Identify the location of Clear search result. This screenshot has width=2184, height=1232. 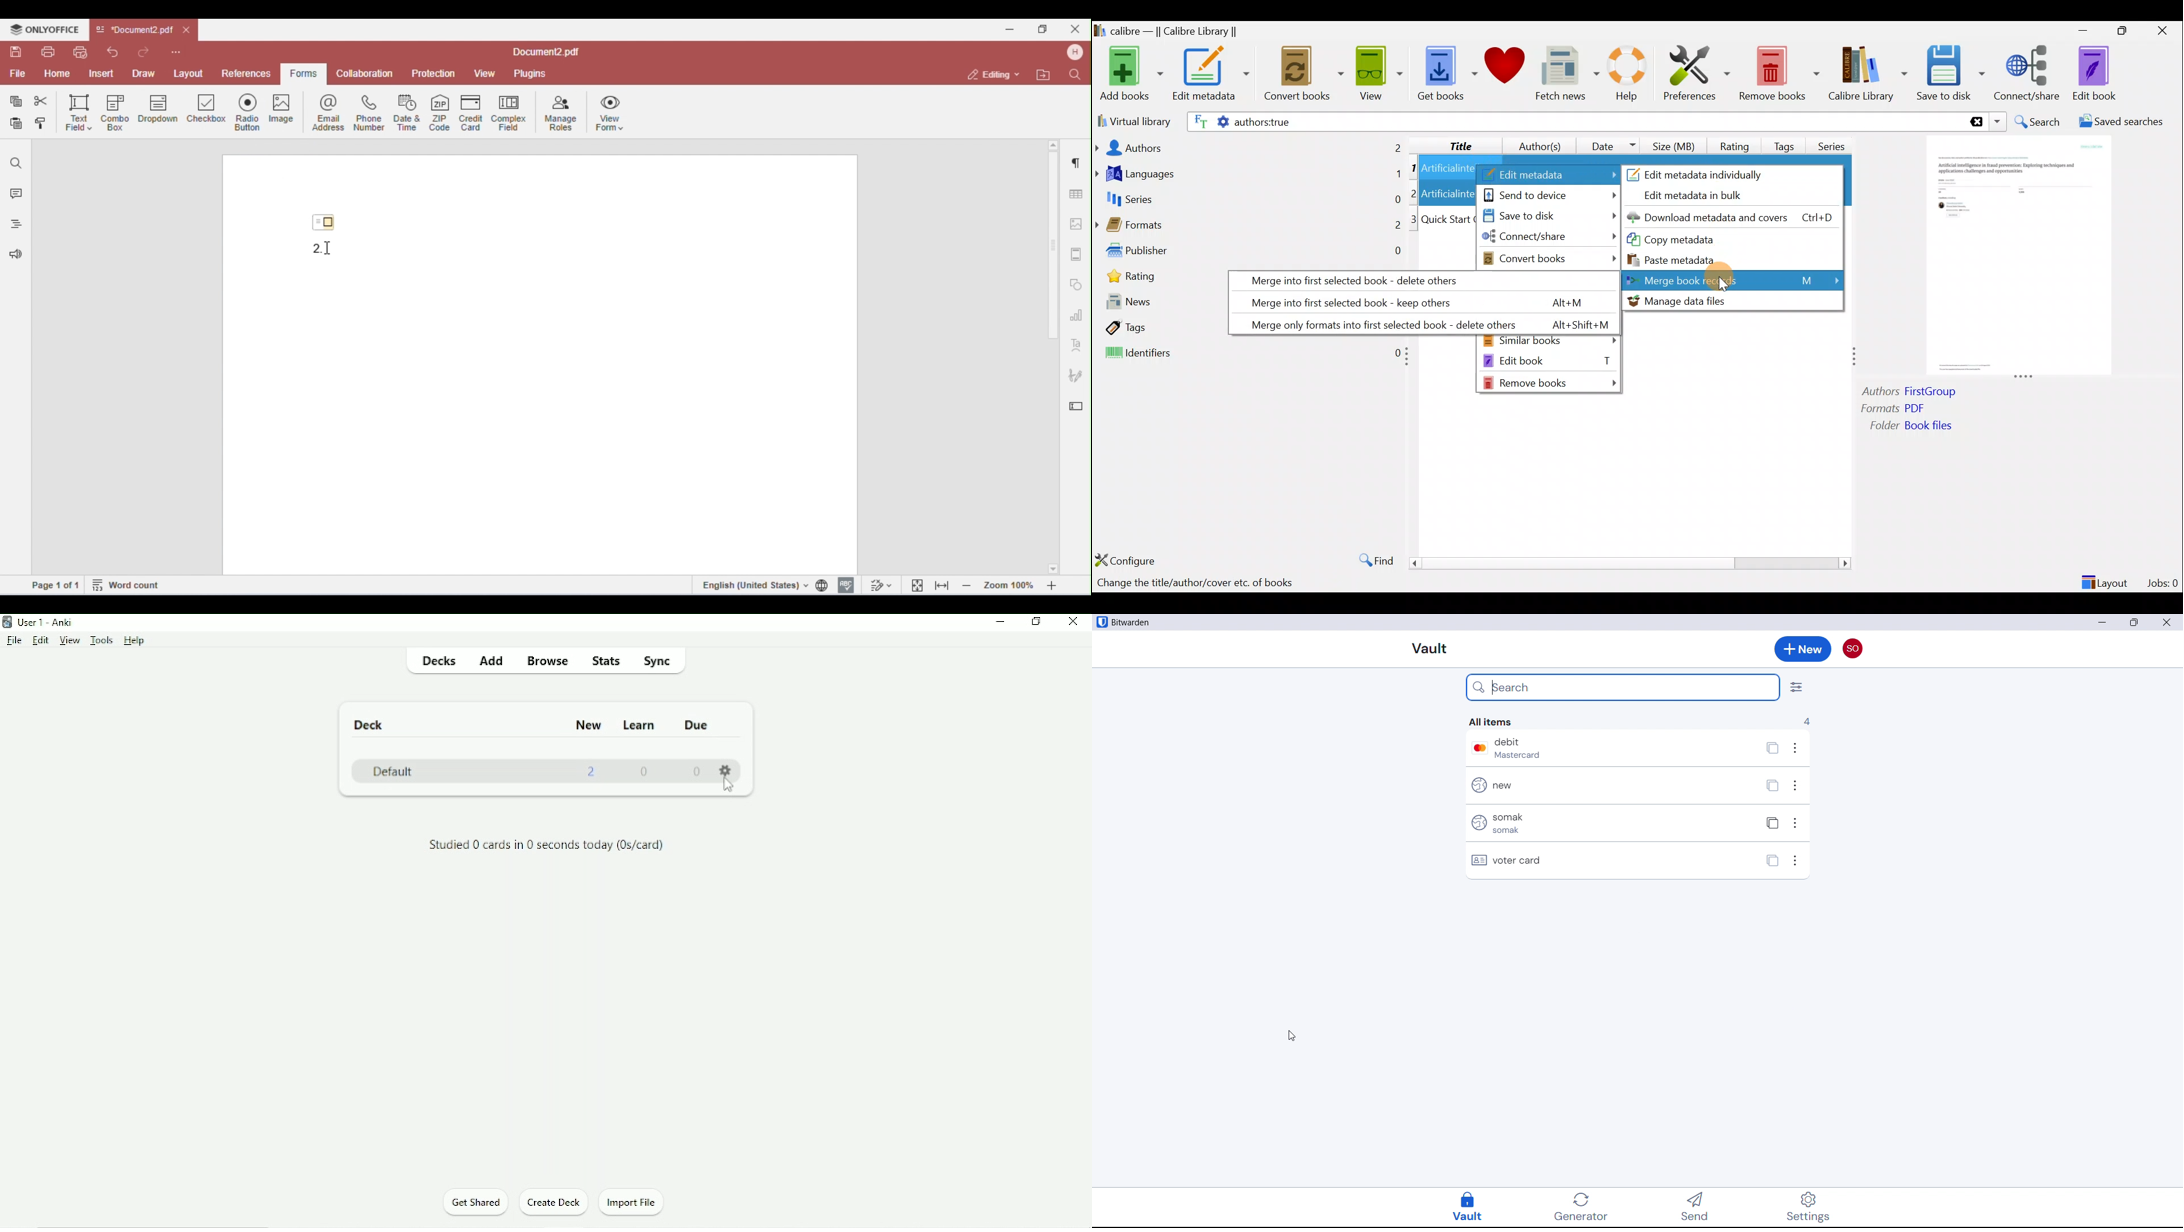
(1975, 122).